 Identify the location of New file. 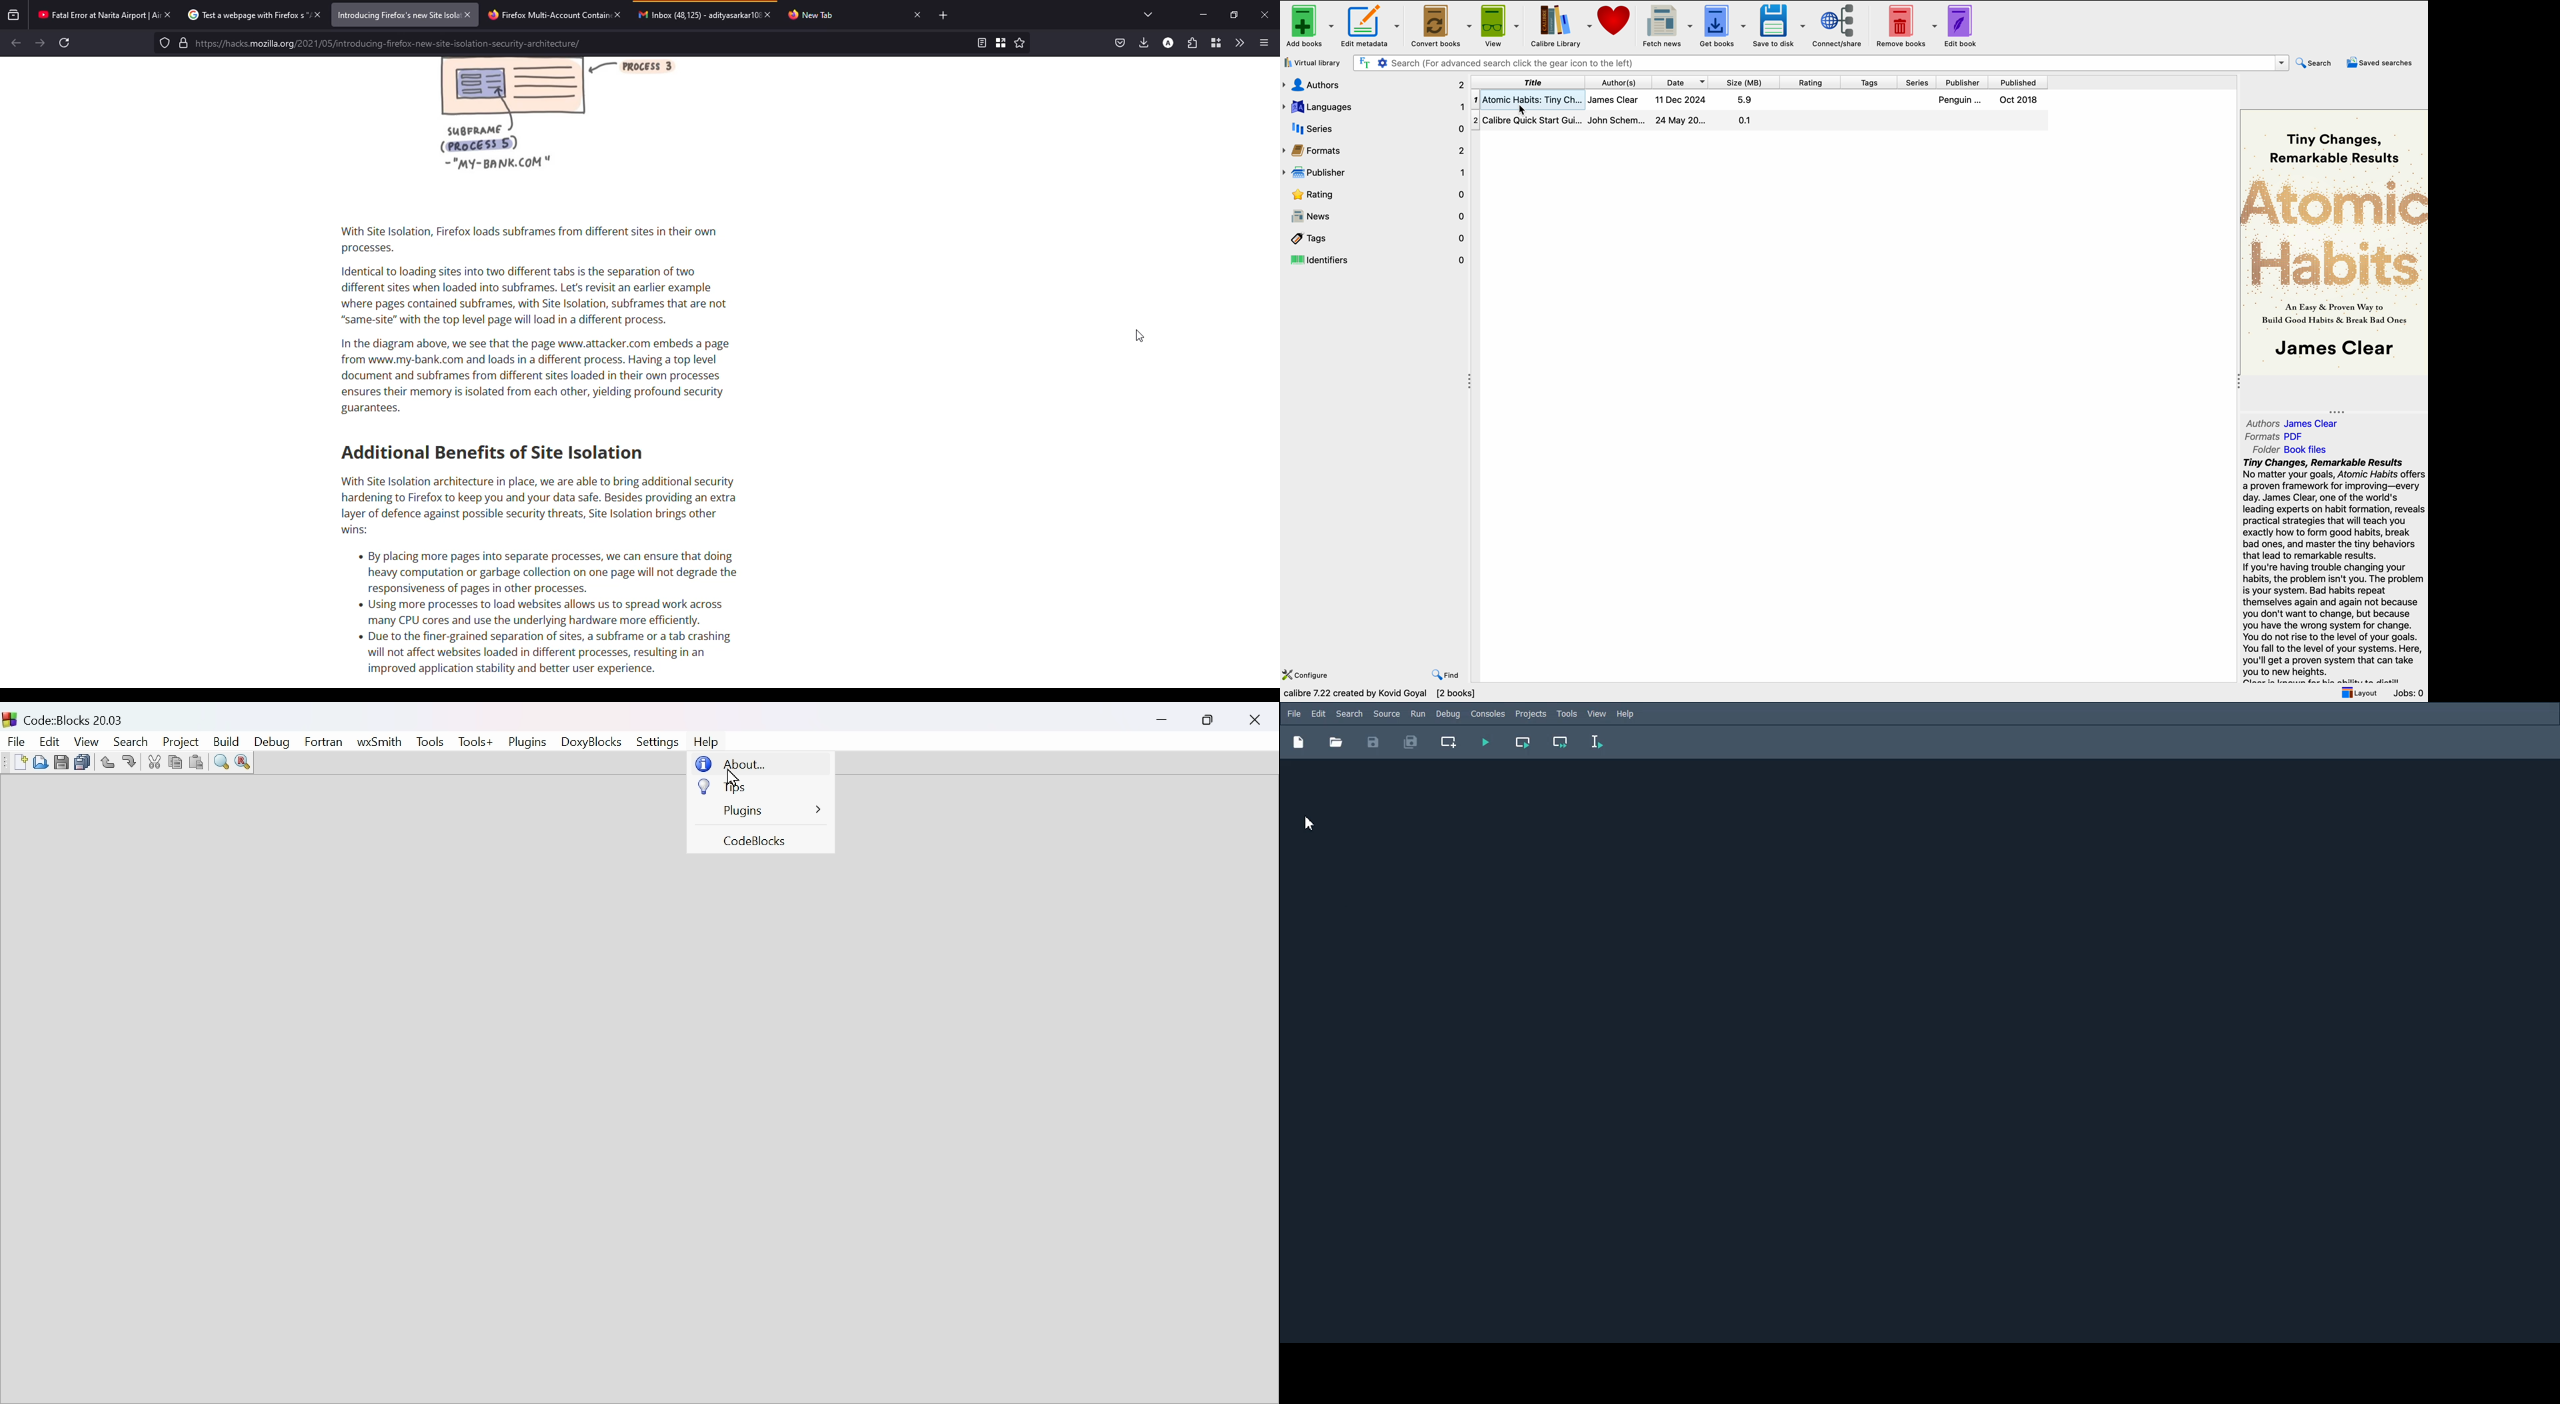
(1298, 741).